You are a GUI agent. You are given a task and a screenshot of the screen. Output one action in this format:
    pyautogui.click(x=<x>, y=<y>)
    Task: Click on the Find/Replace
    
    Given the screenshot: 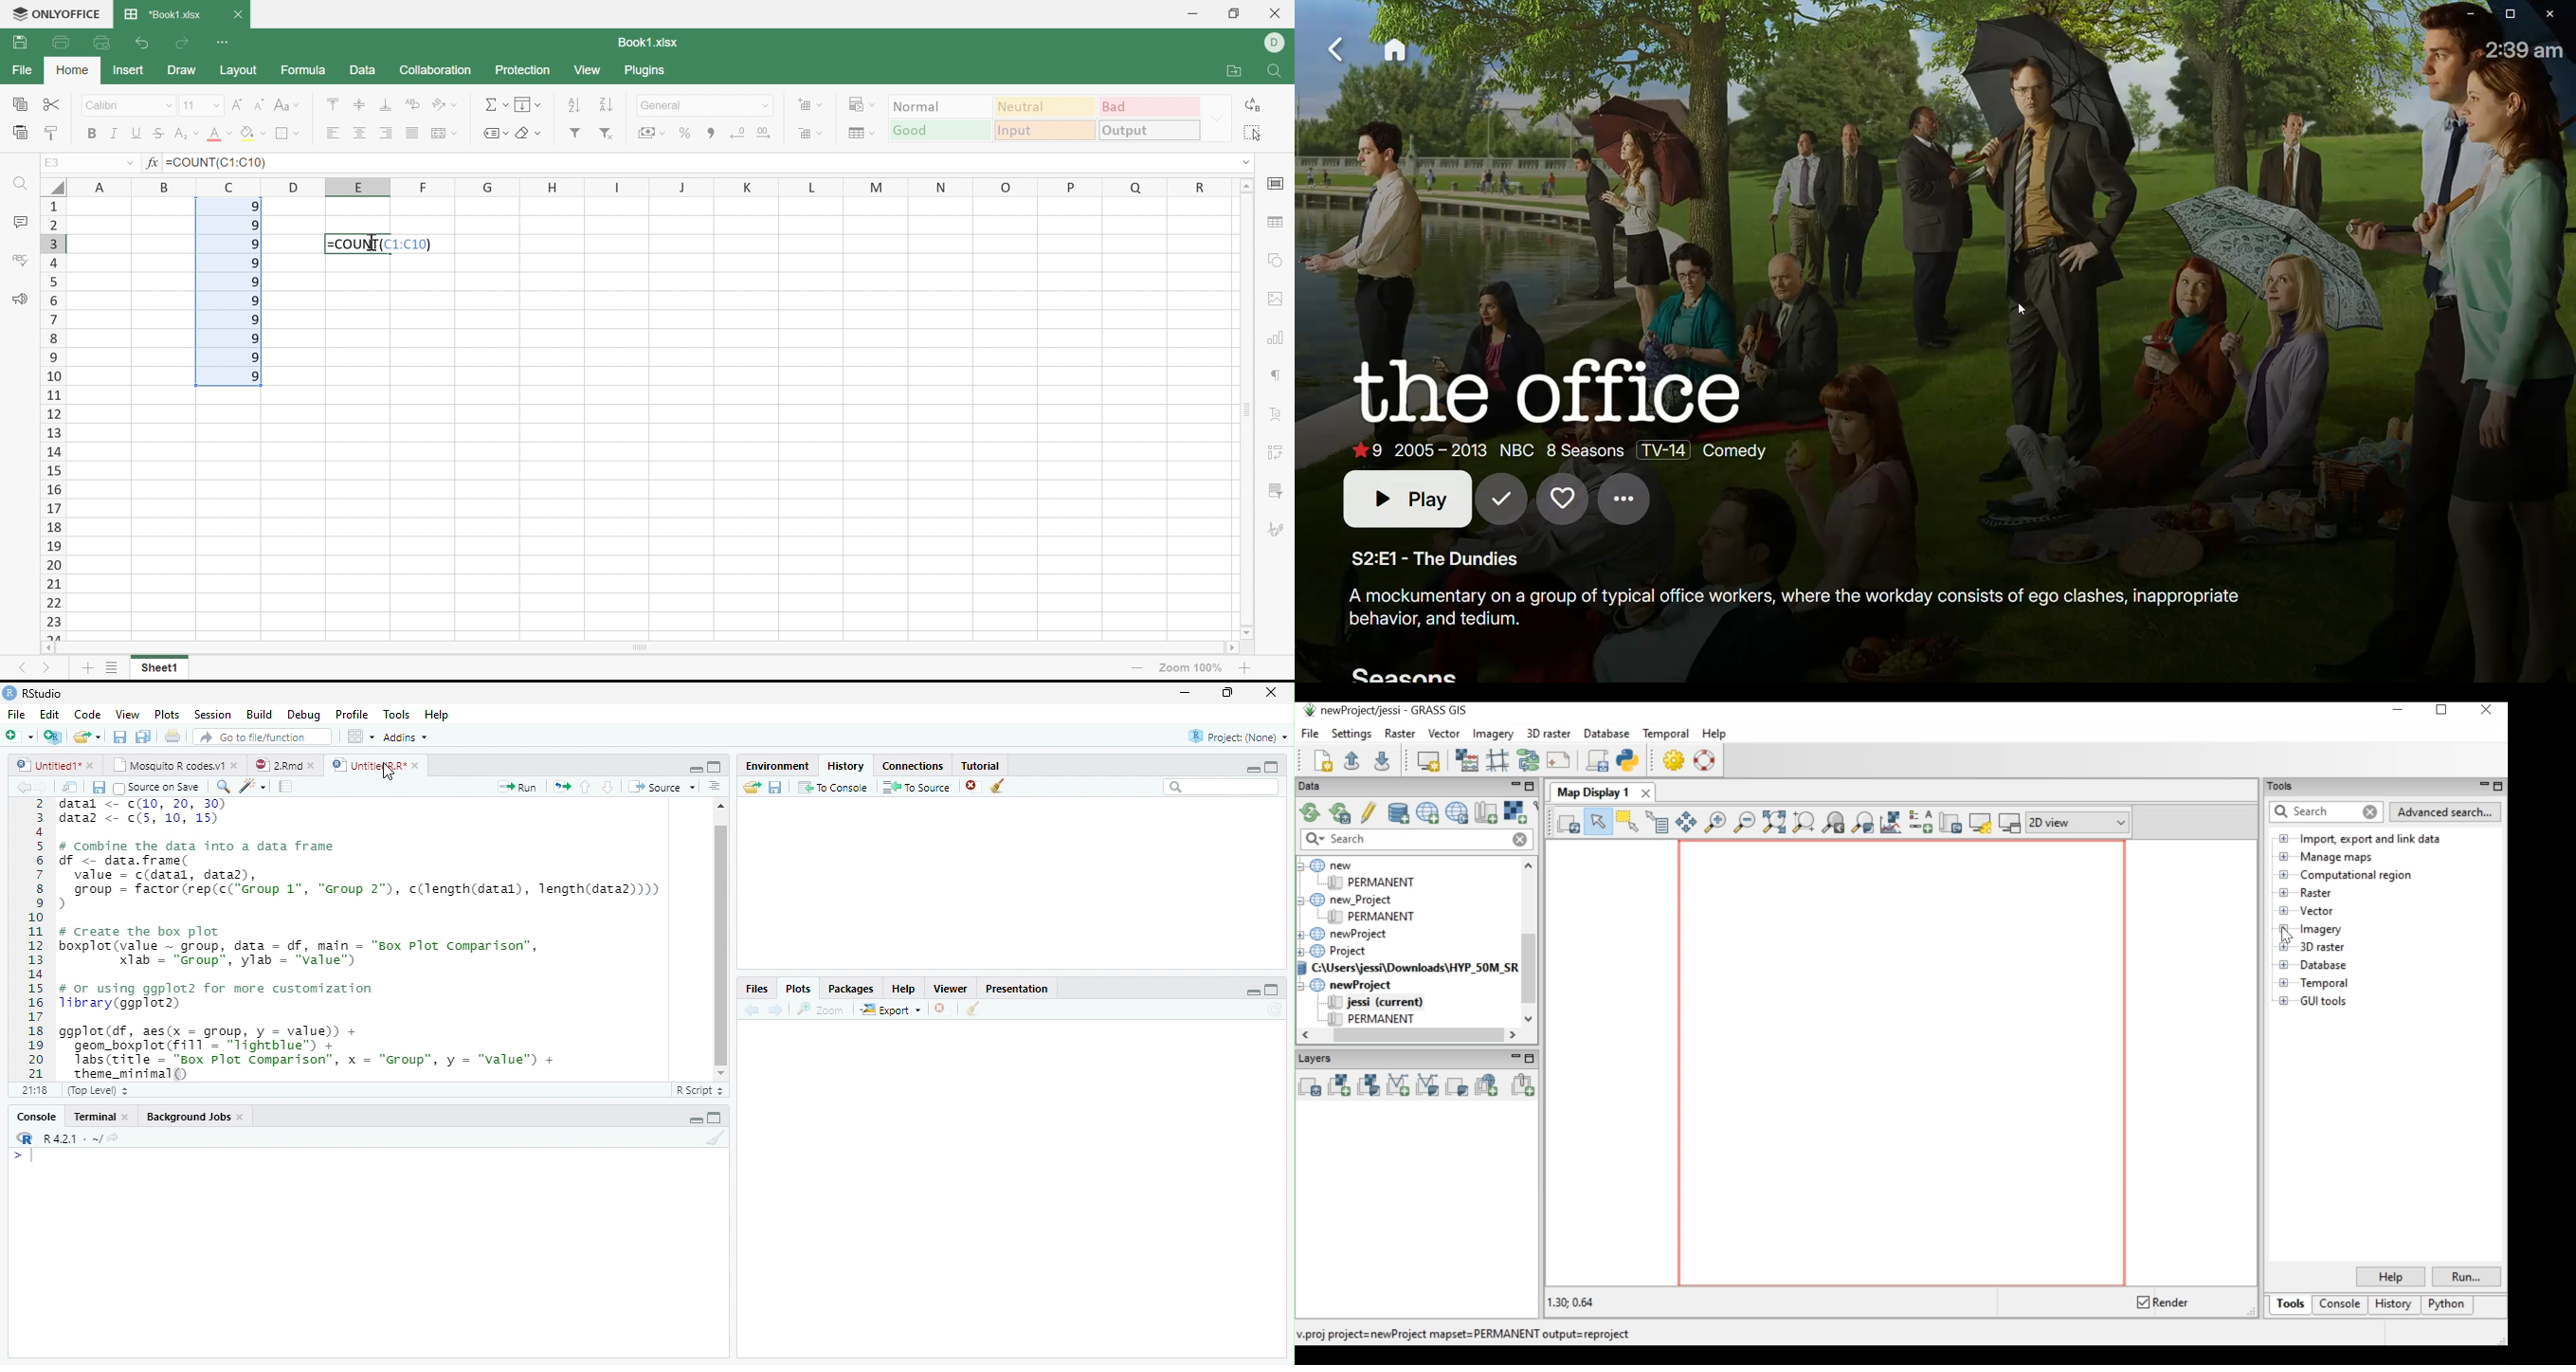 What is the action you would take?
    pyautogui.click(x=223, y=787)
    